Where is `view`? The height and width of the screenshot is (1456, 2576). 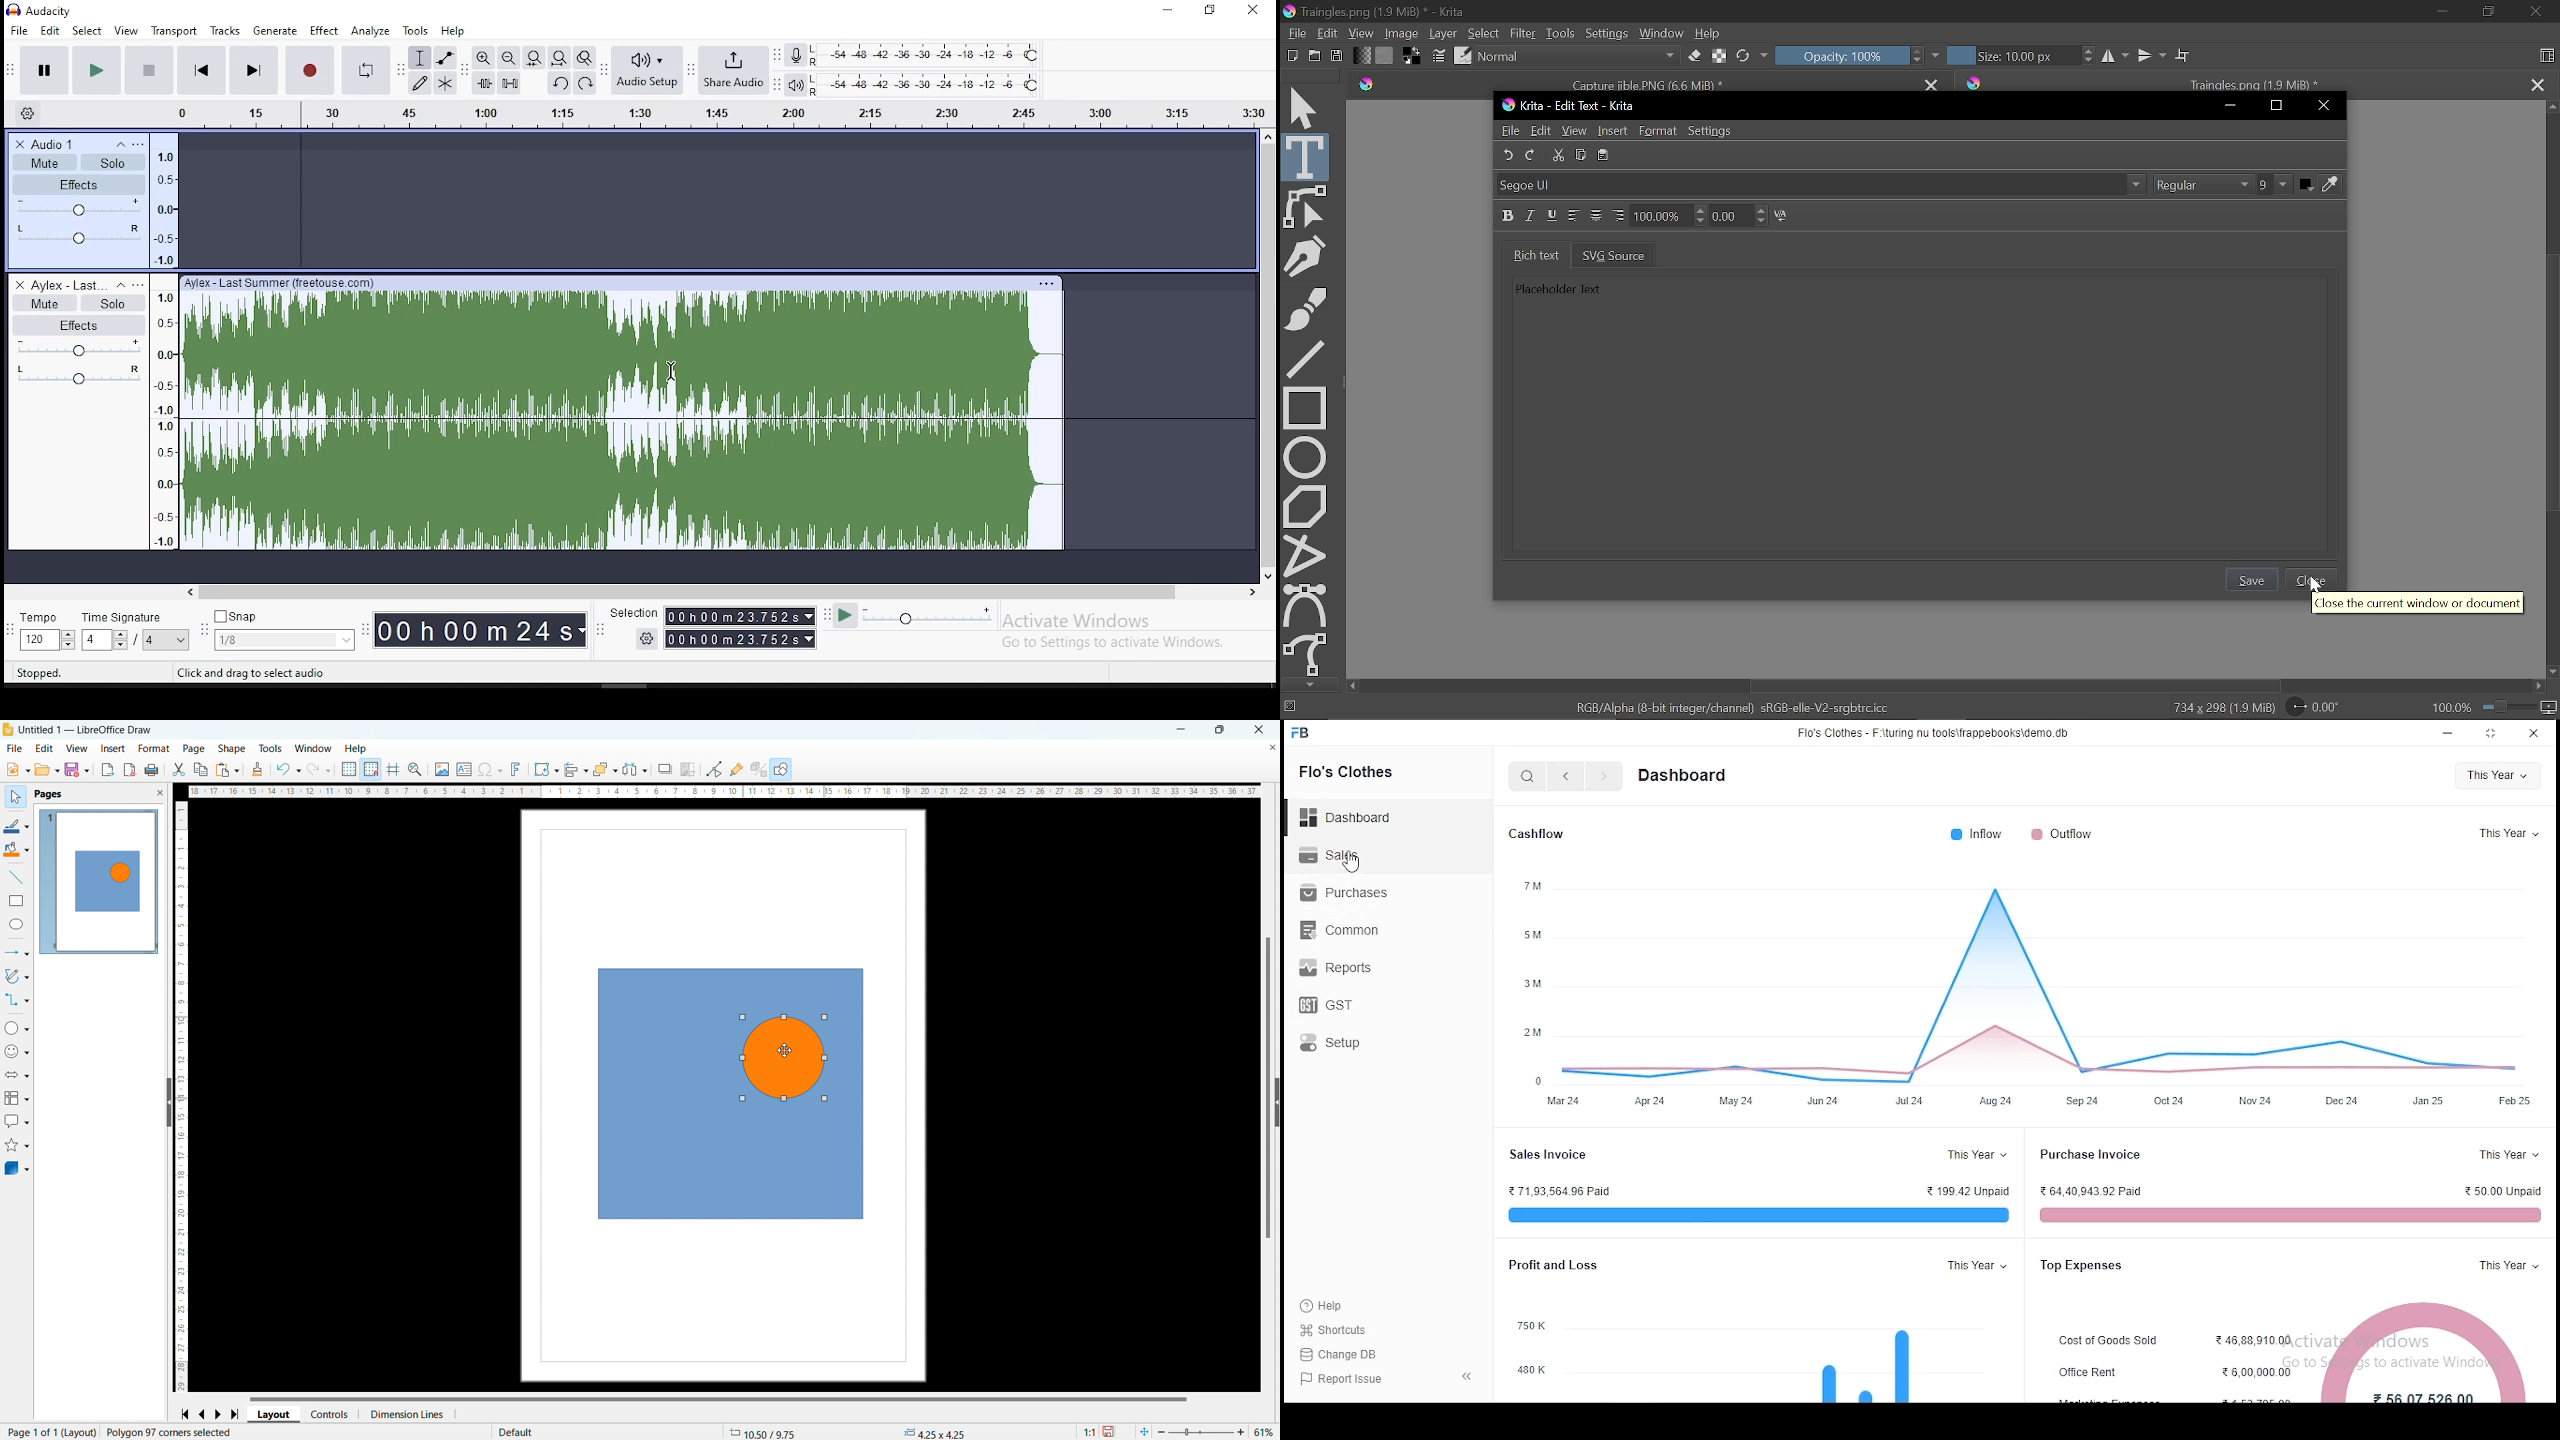 view is located at coordinates (126, 32).